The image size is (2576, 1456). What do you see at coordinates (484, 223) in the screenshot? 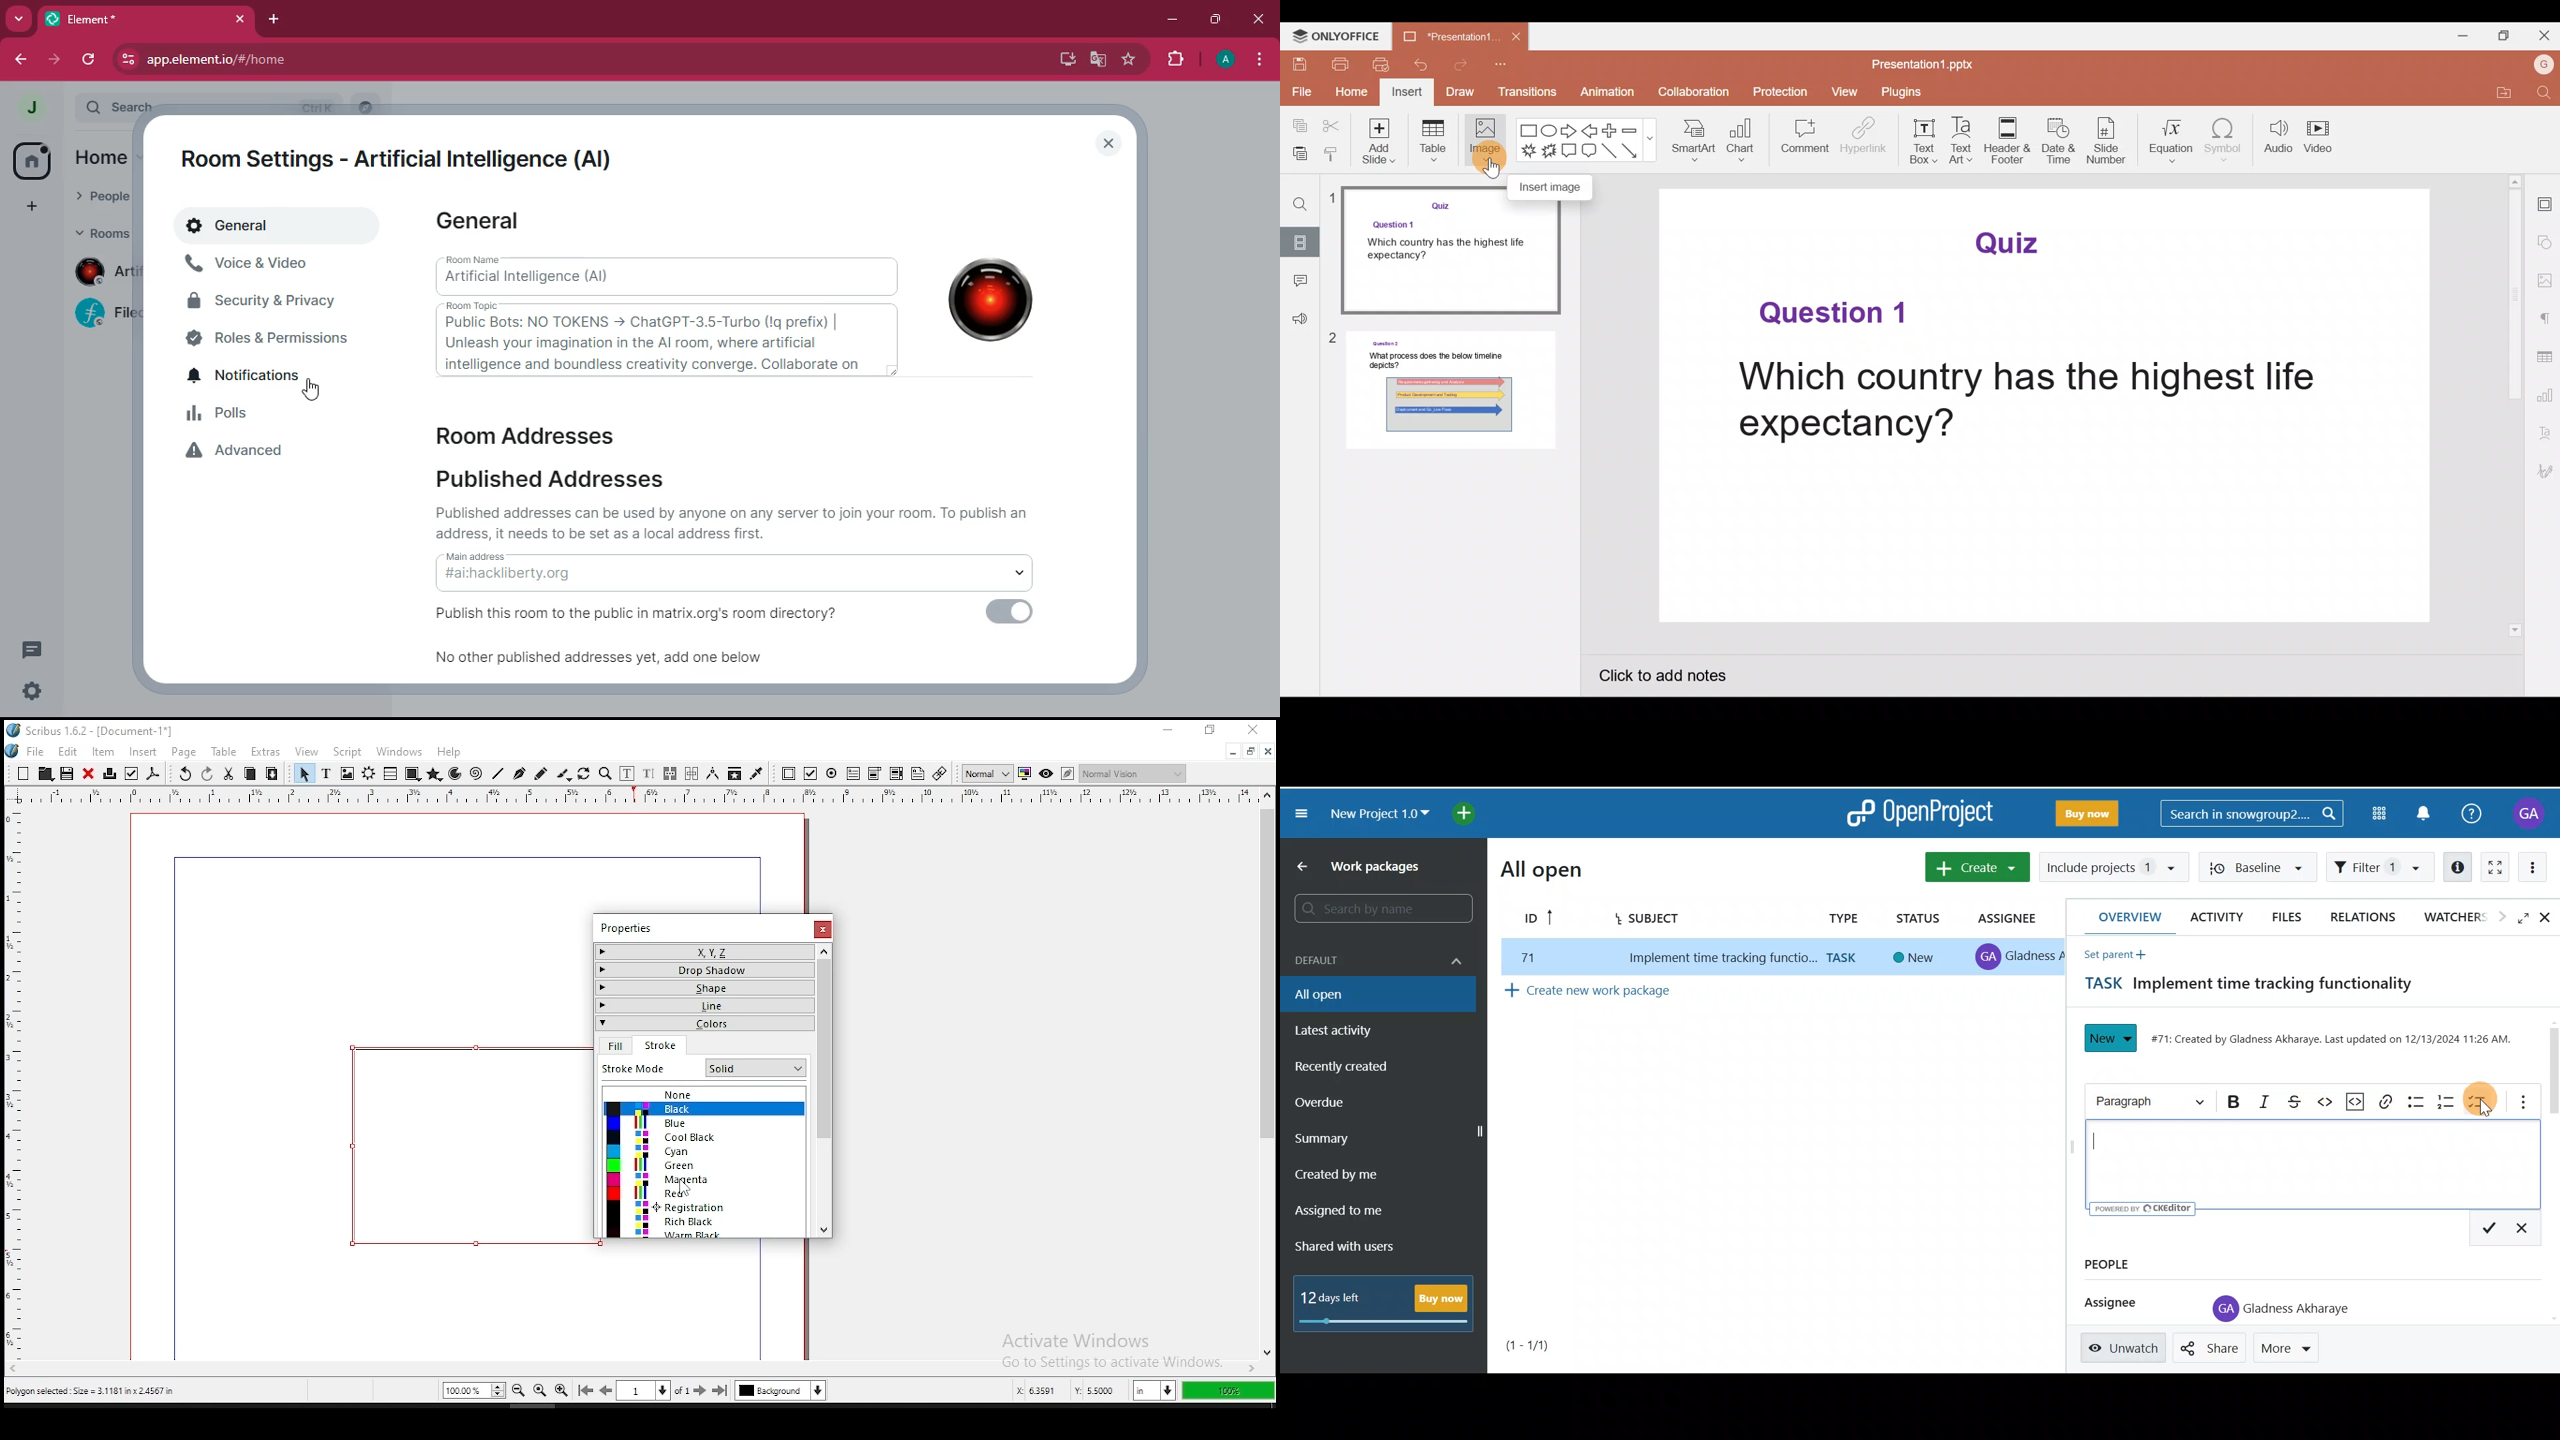
I see `general` at bounding box center [484, 223].